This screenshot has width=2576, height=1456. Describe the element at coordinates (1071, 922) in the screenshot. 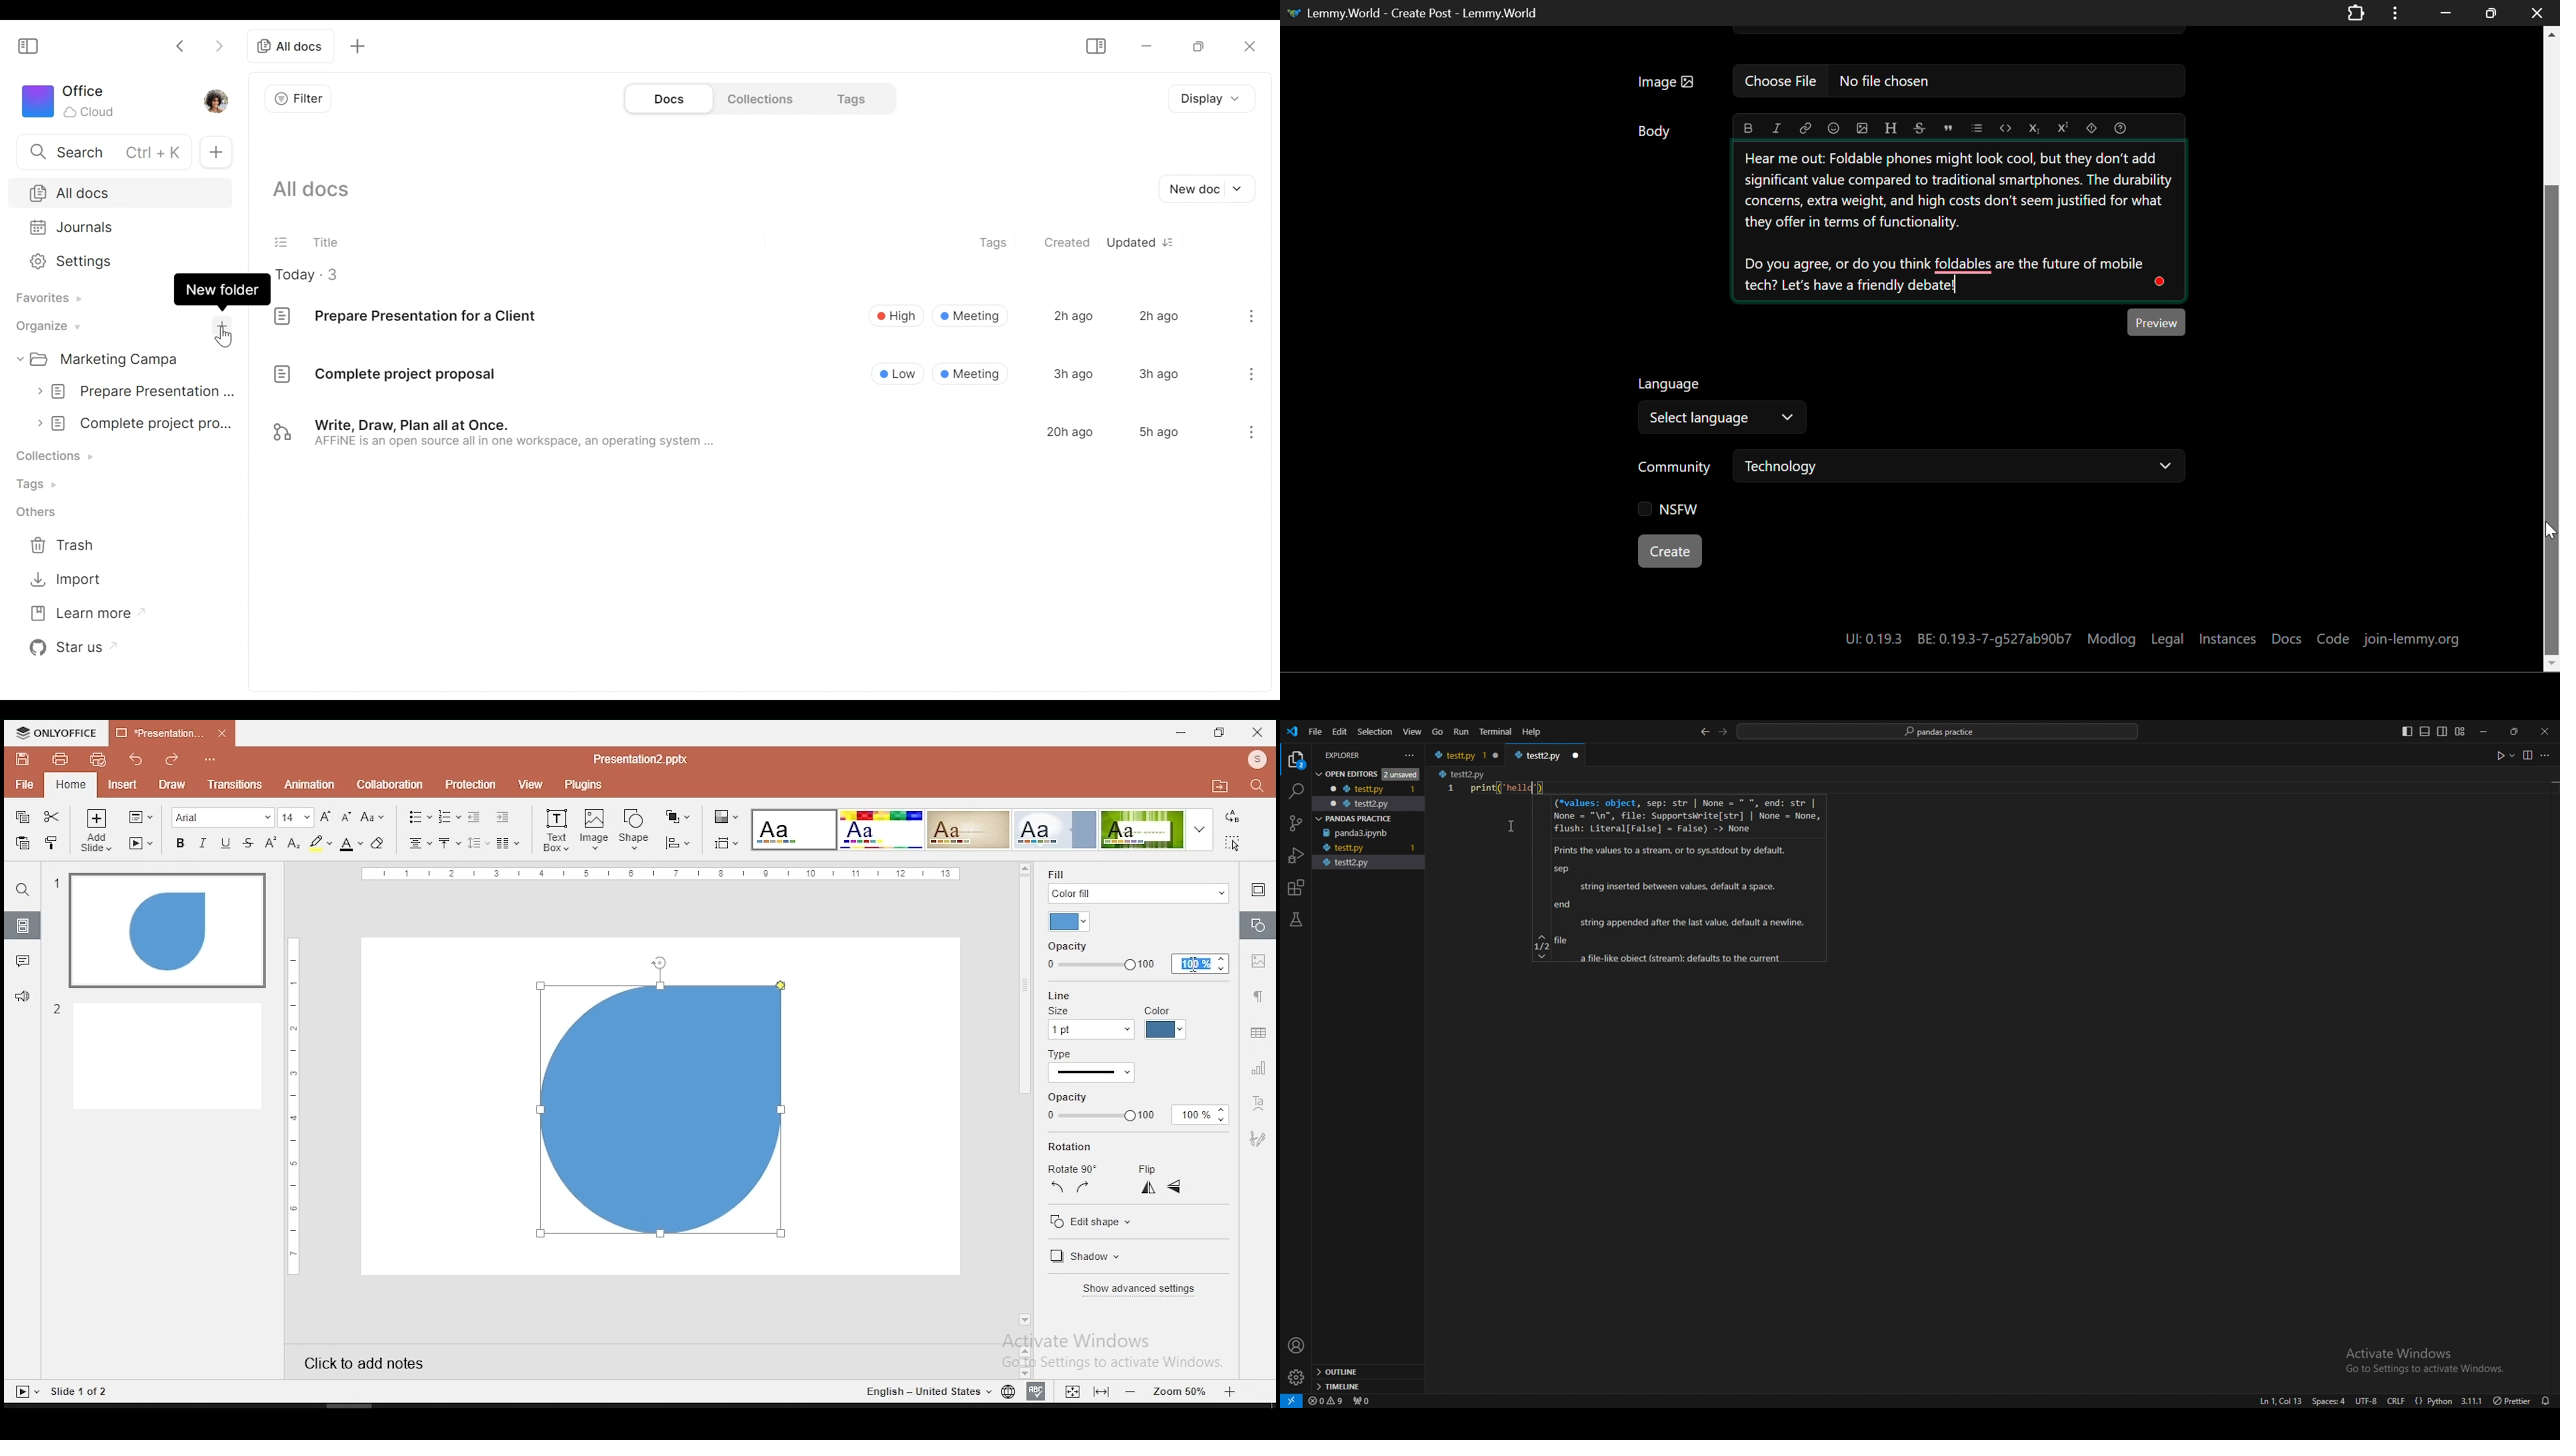

I see `background fill color` at that location.